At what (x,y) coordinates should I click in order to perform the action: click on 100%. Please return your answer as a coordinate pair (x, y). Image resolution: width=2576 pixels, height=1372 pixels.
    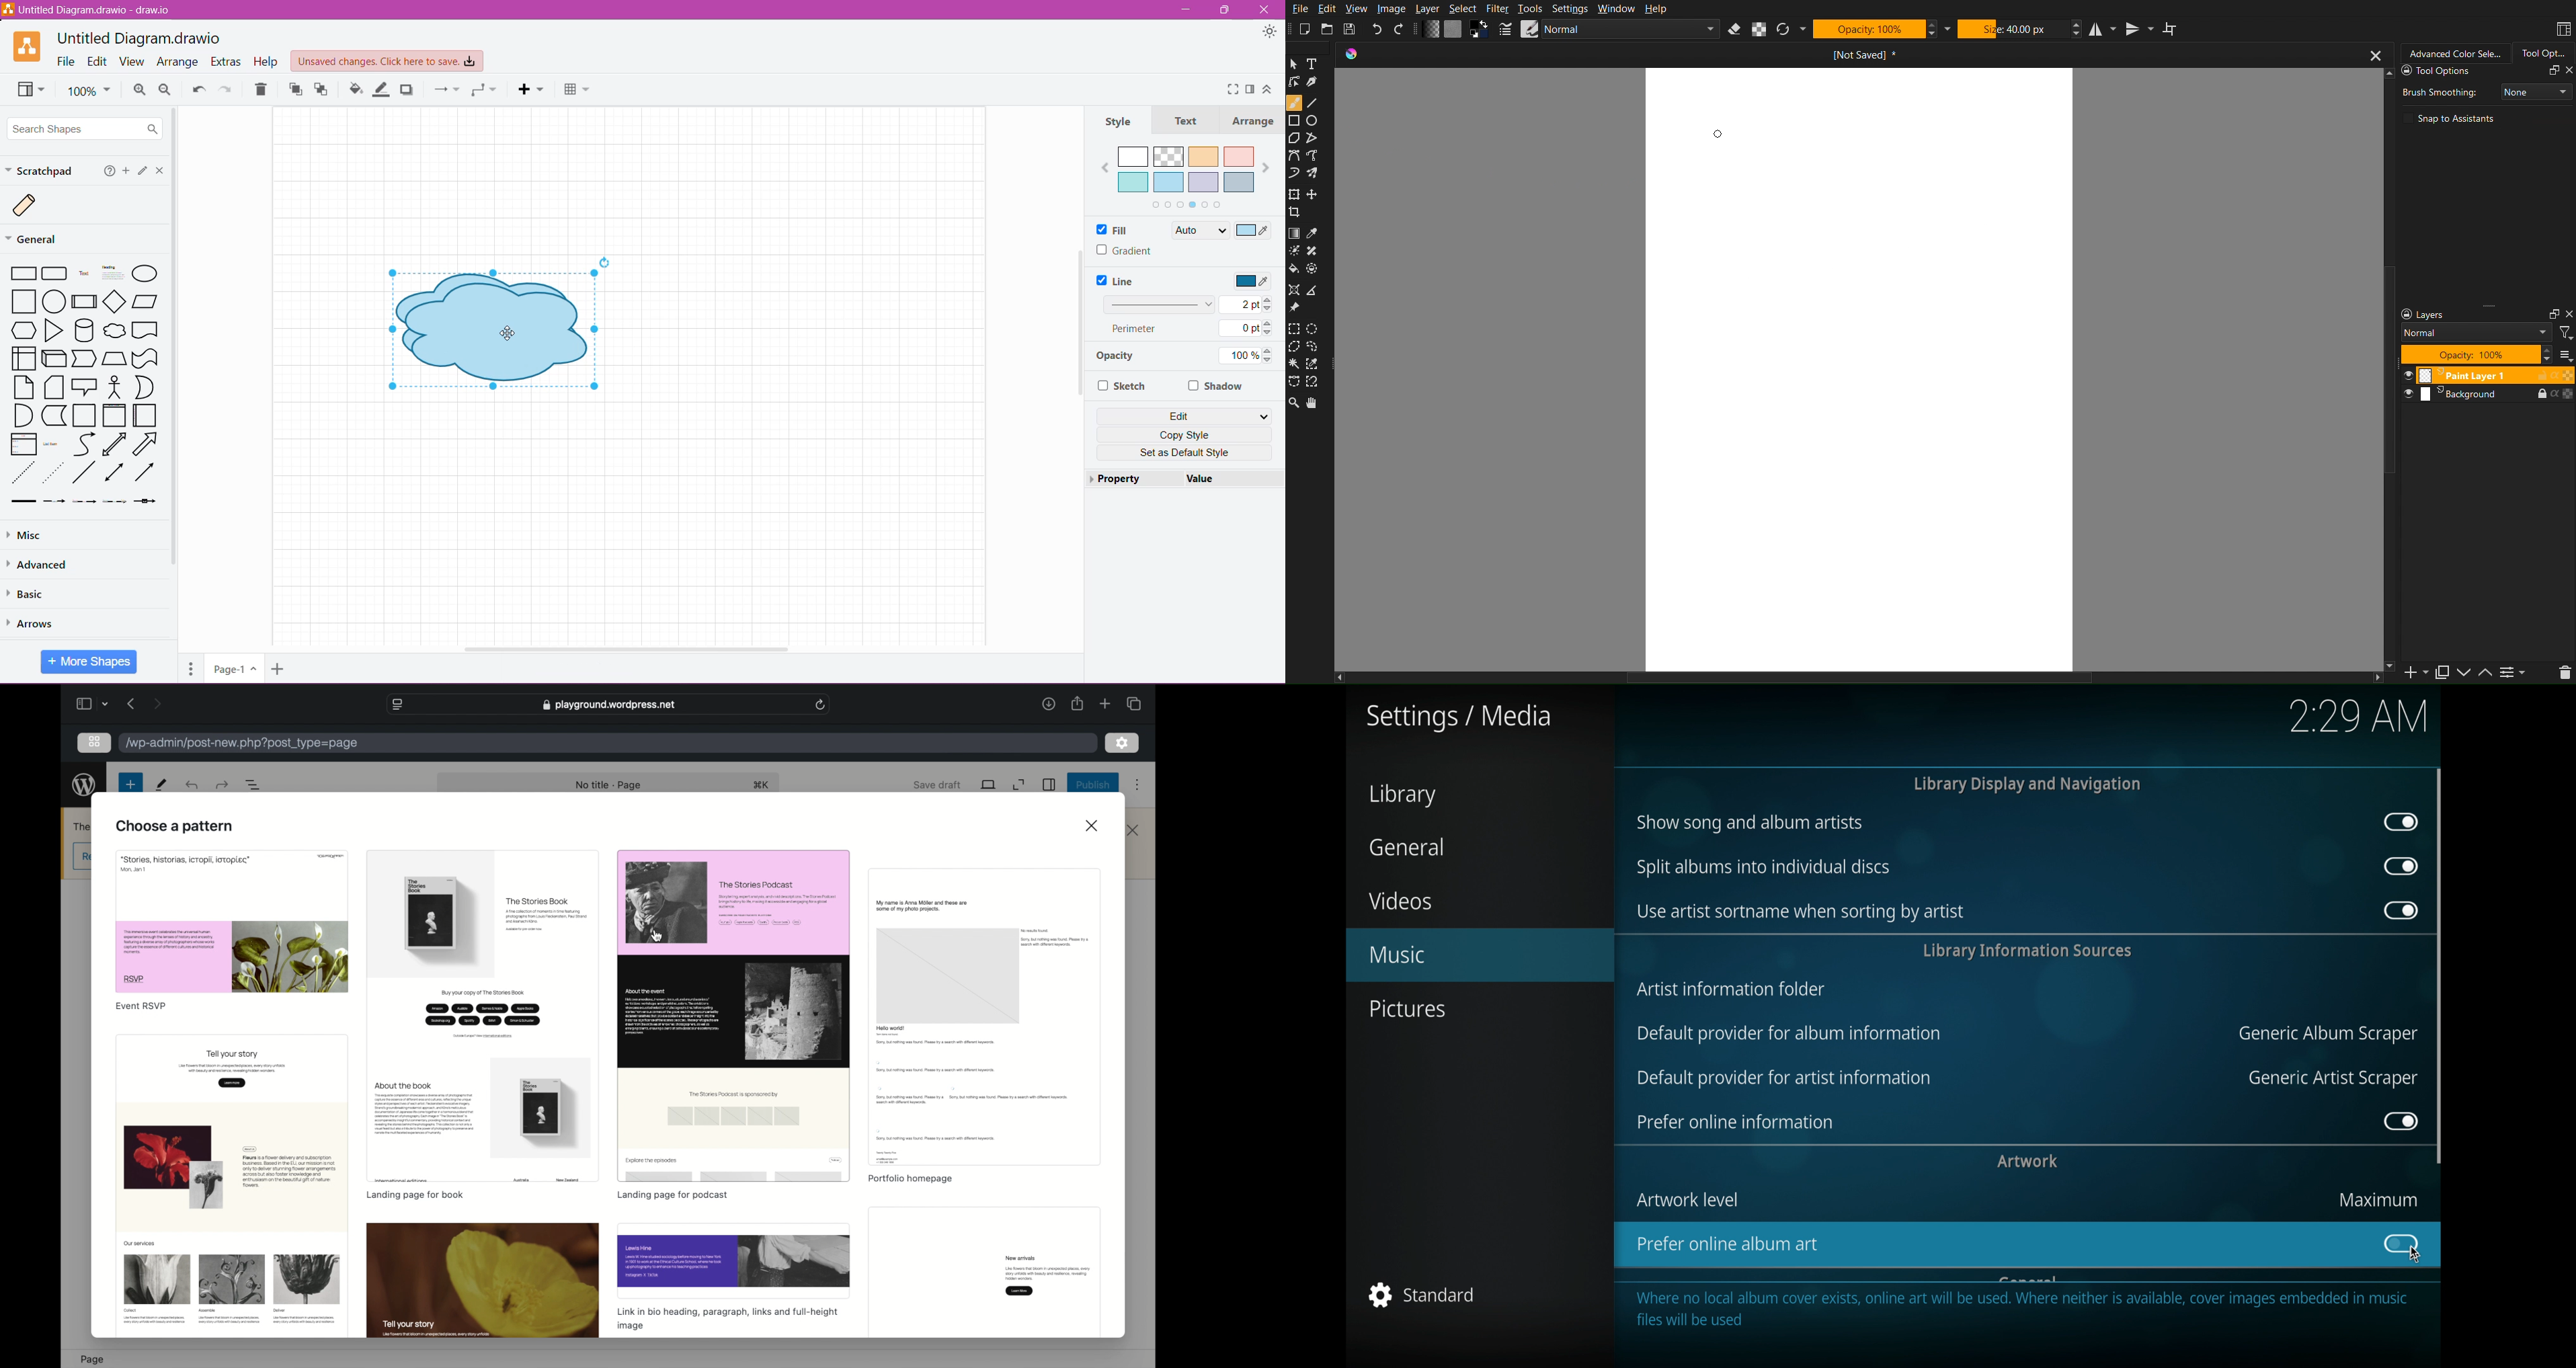
    Looking at the image, I should click on (1250, 356).